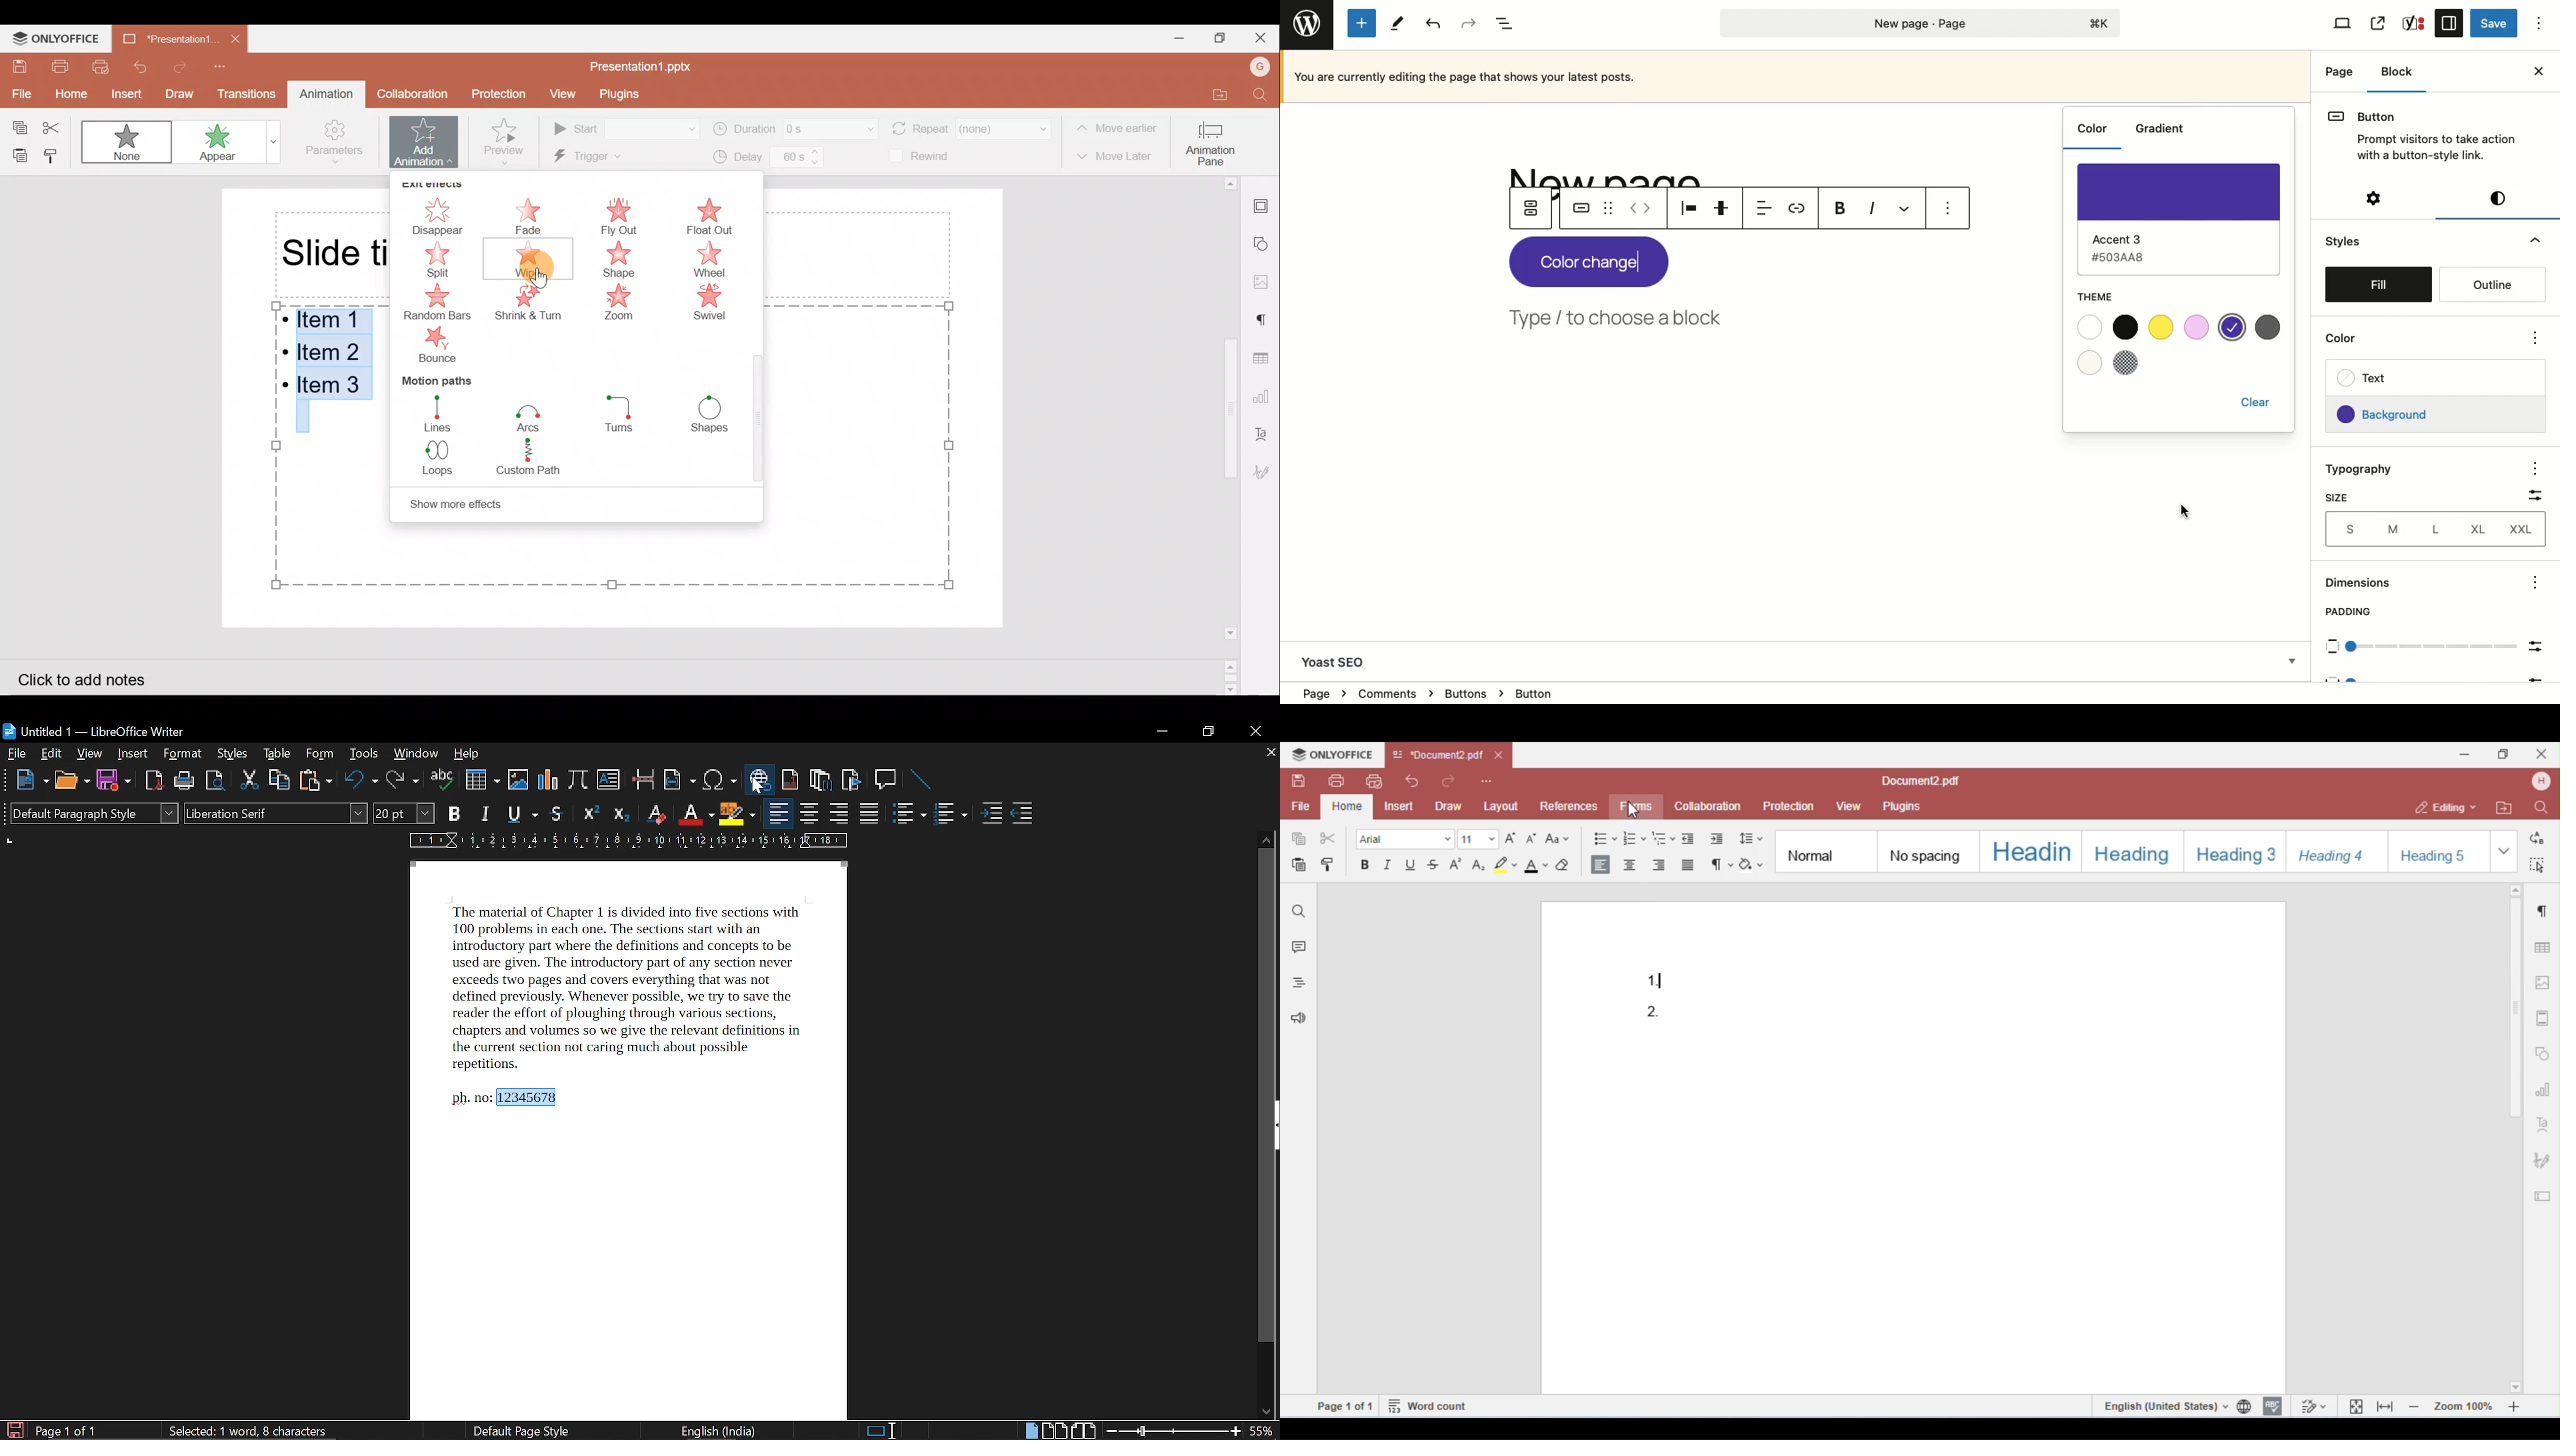  Describe the element at coordinates (2093, 132) in the screenshot. I see `Color` at that location.